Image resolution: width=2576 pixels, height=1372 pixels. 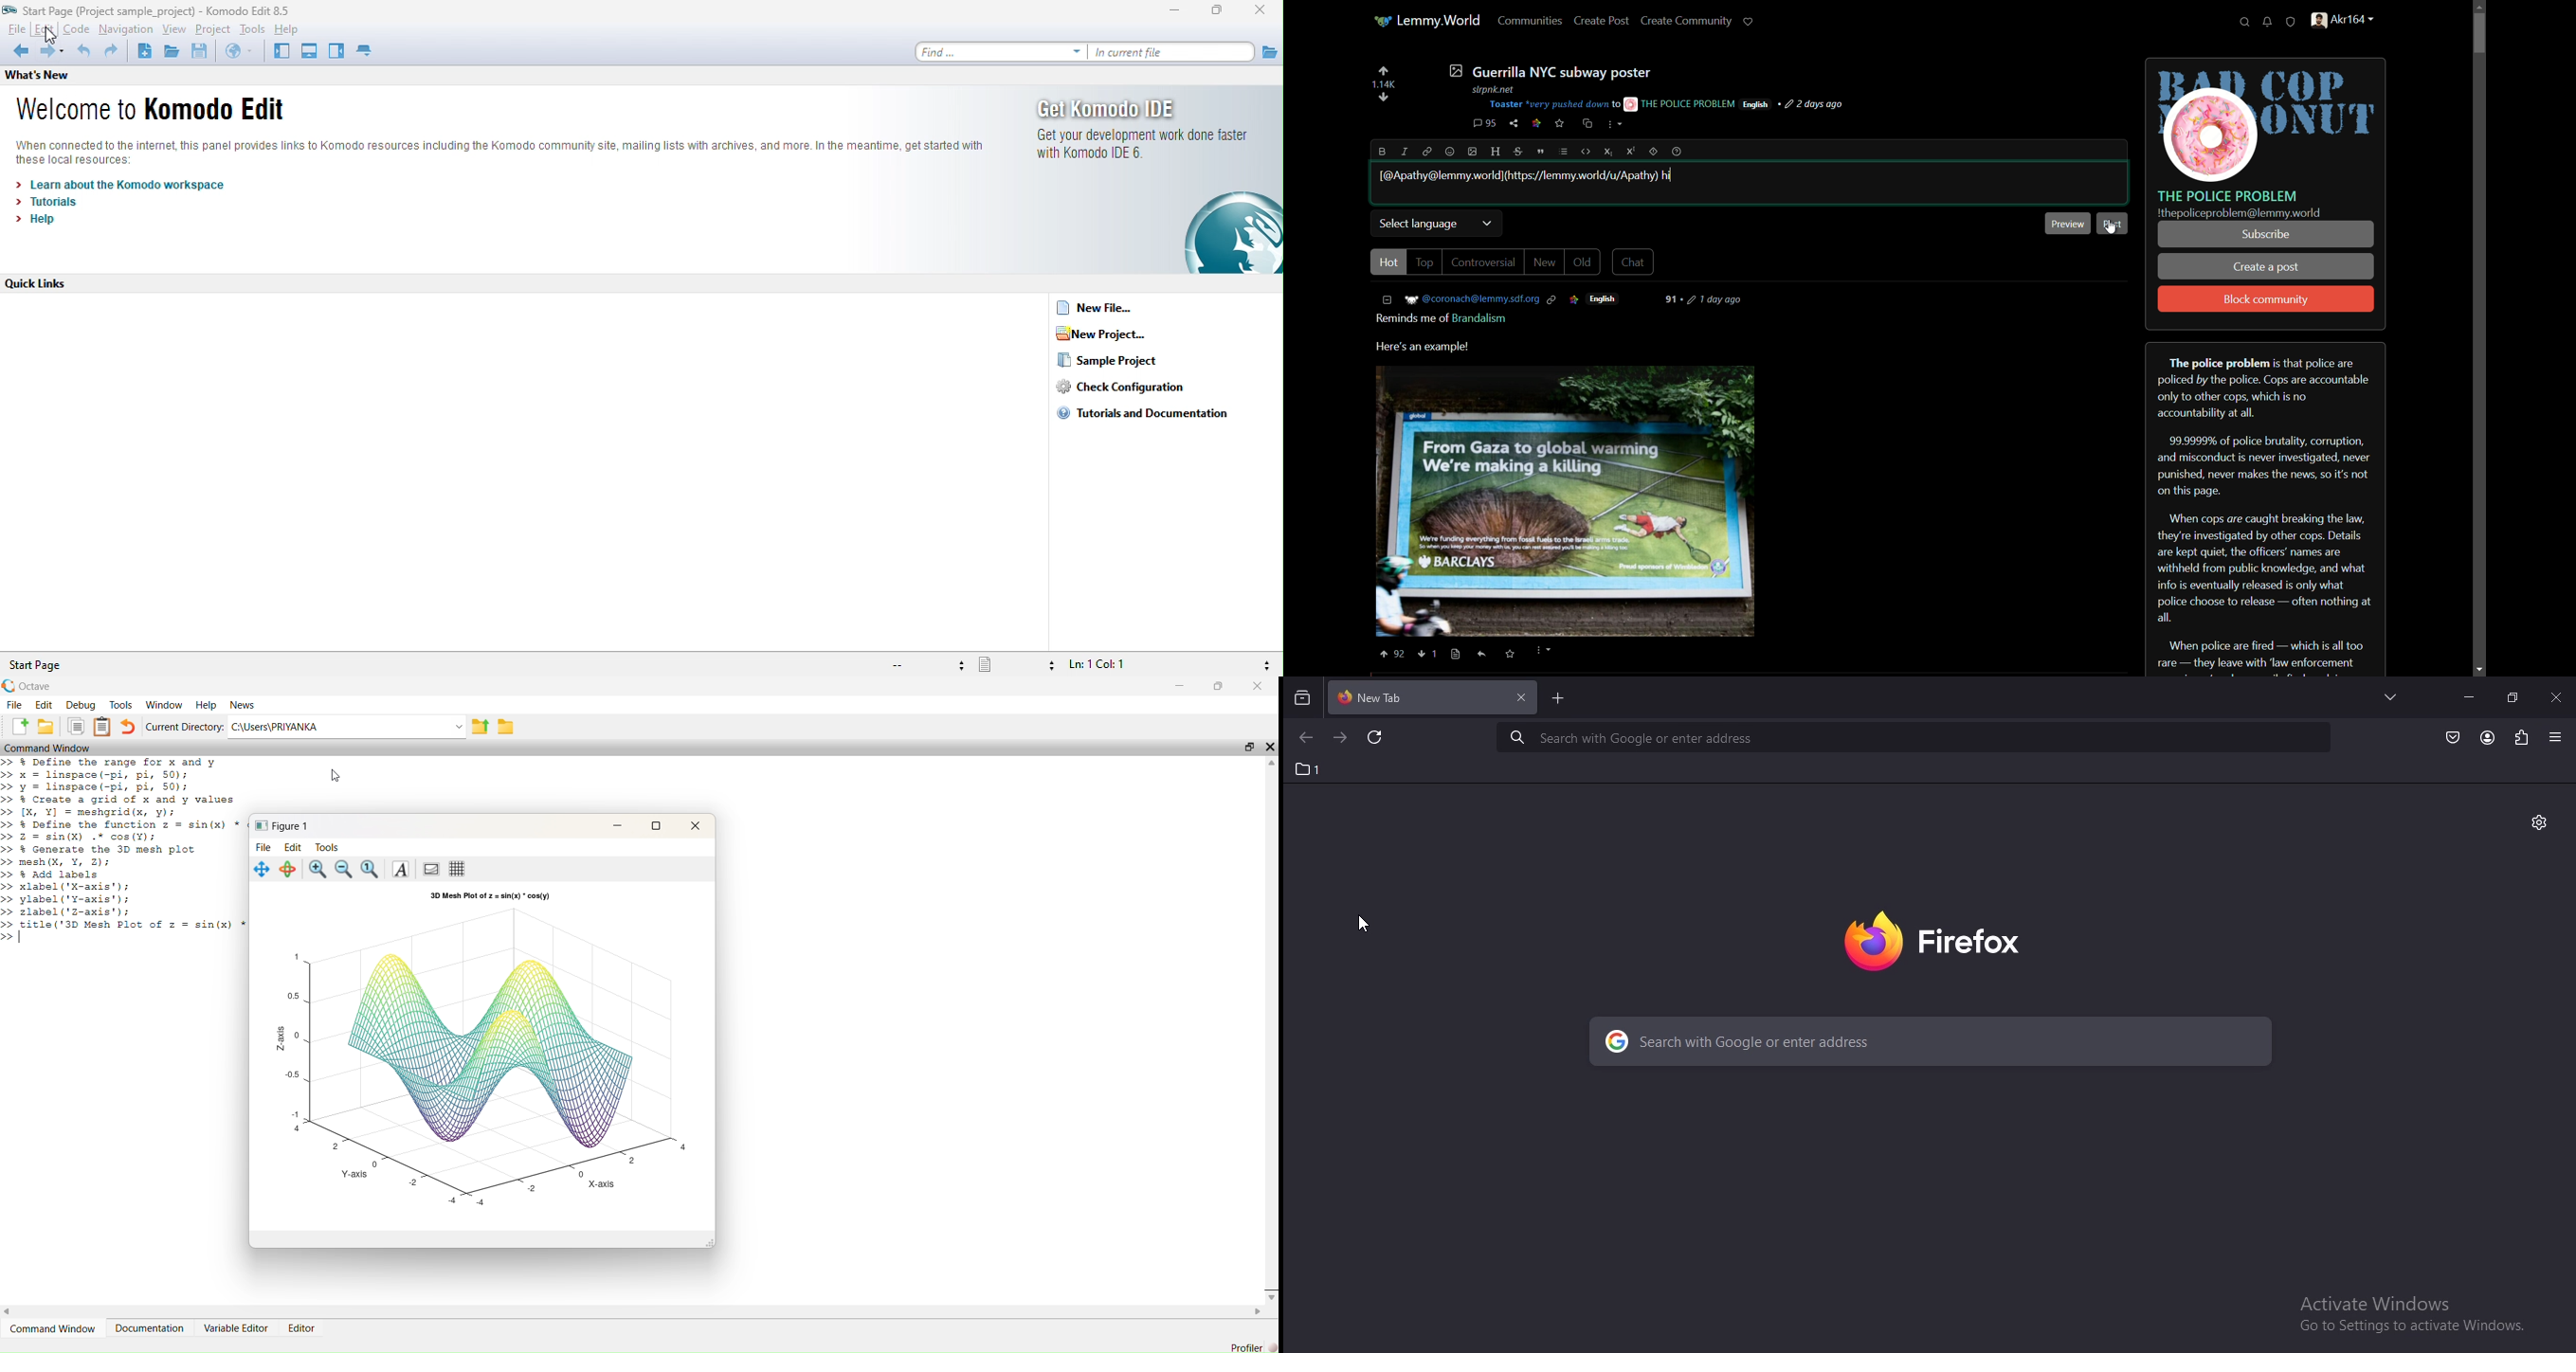 I want to click on bold, so click(x=1383, y=152).